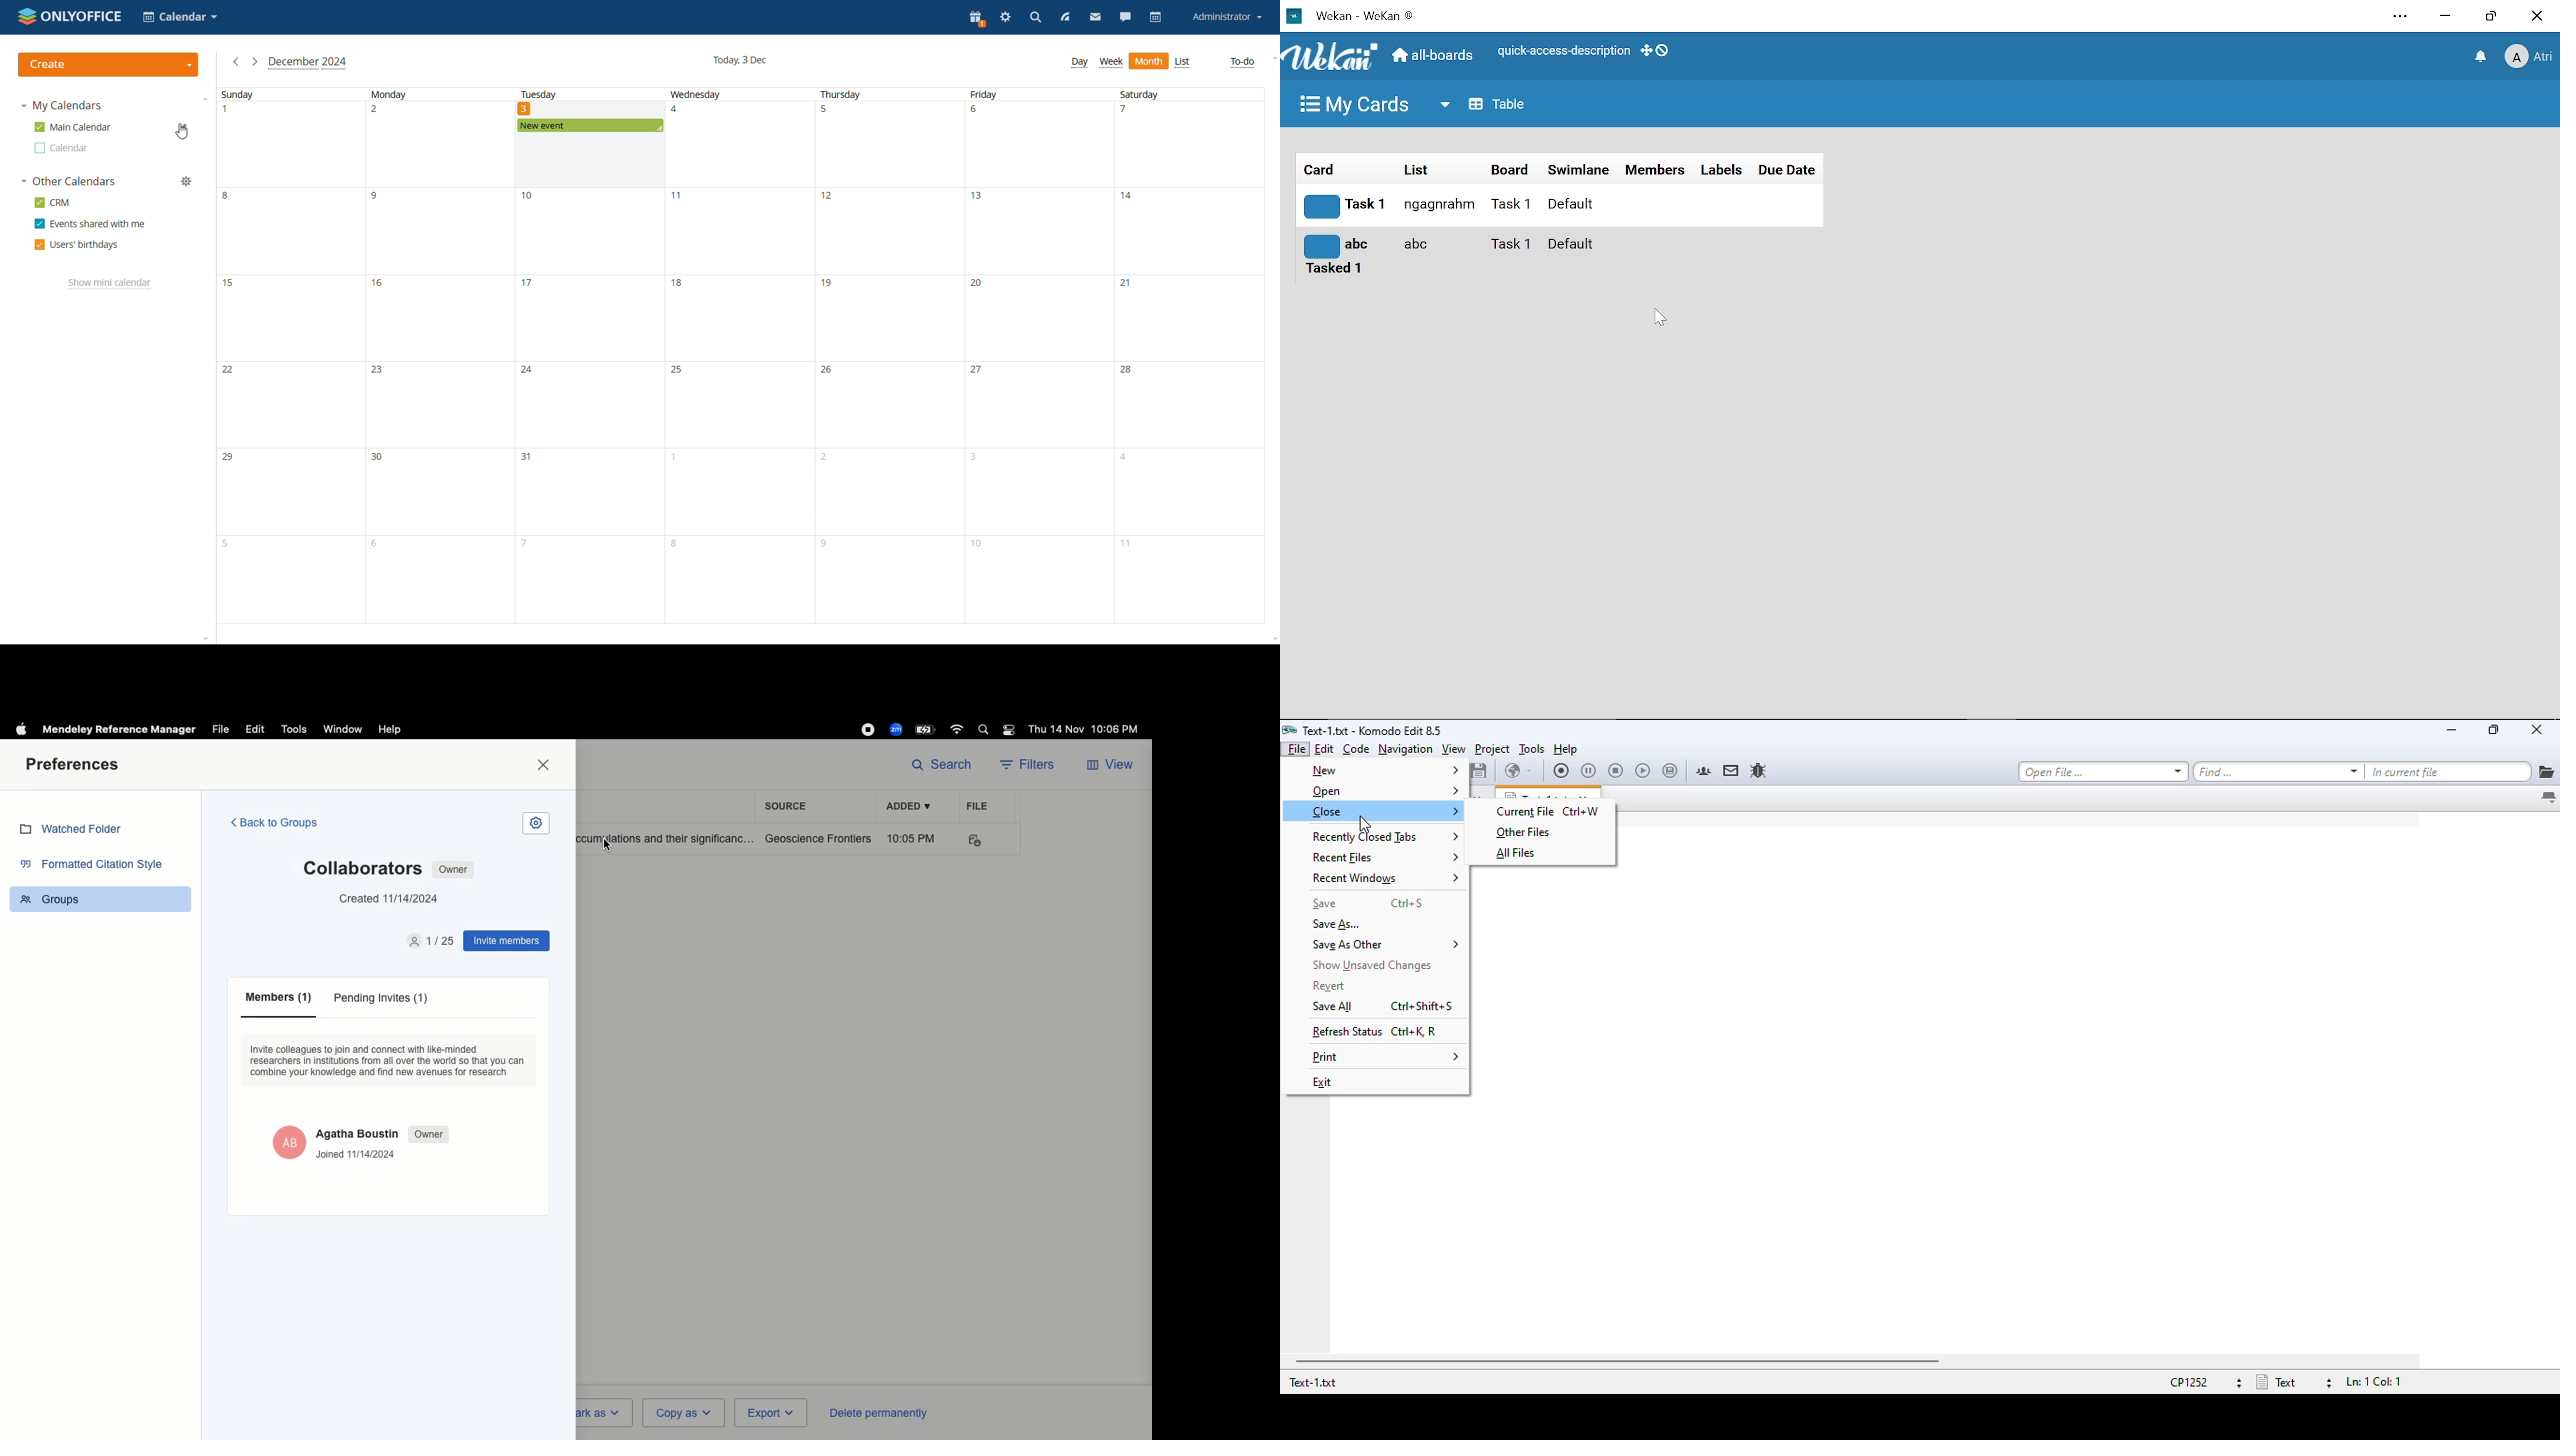 The width and height of the screenshot is (2576, 1456). Describe the element at coordinates (1421, 170) in the screenshot. I see `list` at that location.